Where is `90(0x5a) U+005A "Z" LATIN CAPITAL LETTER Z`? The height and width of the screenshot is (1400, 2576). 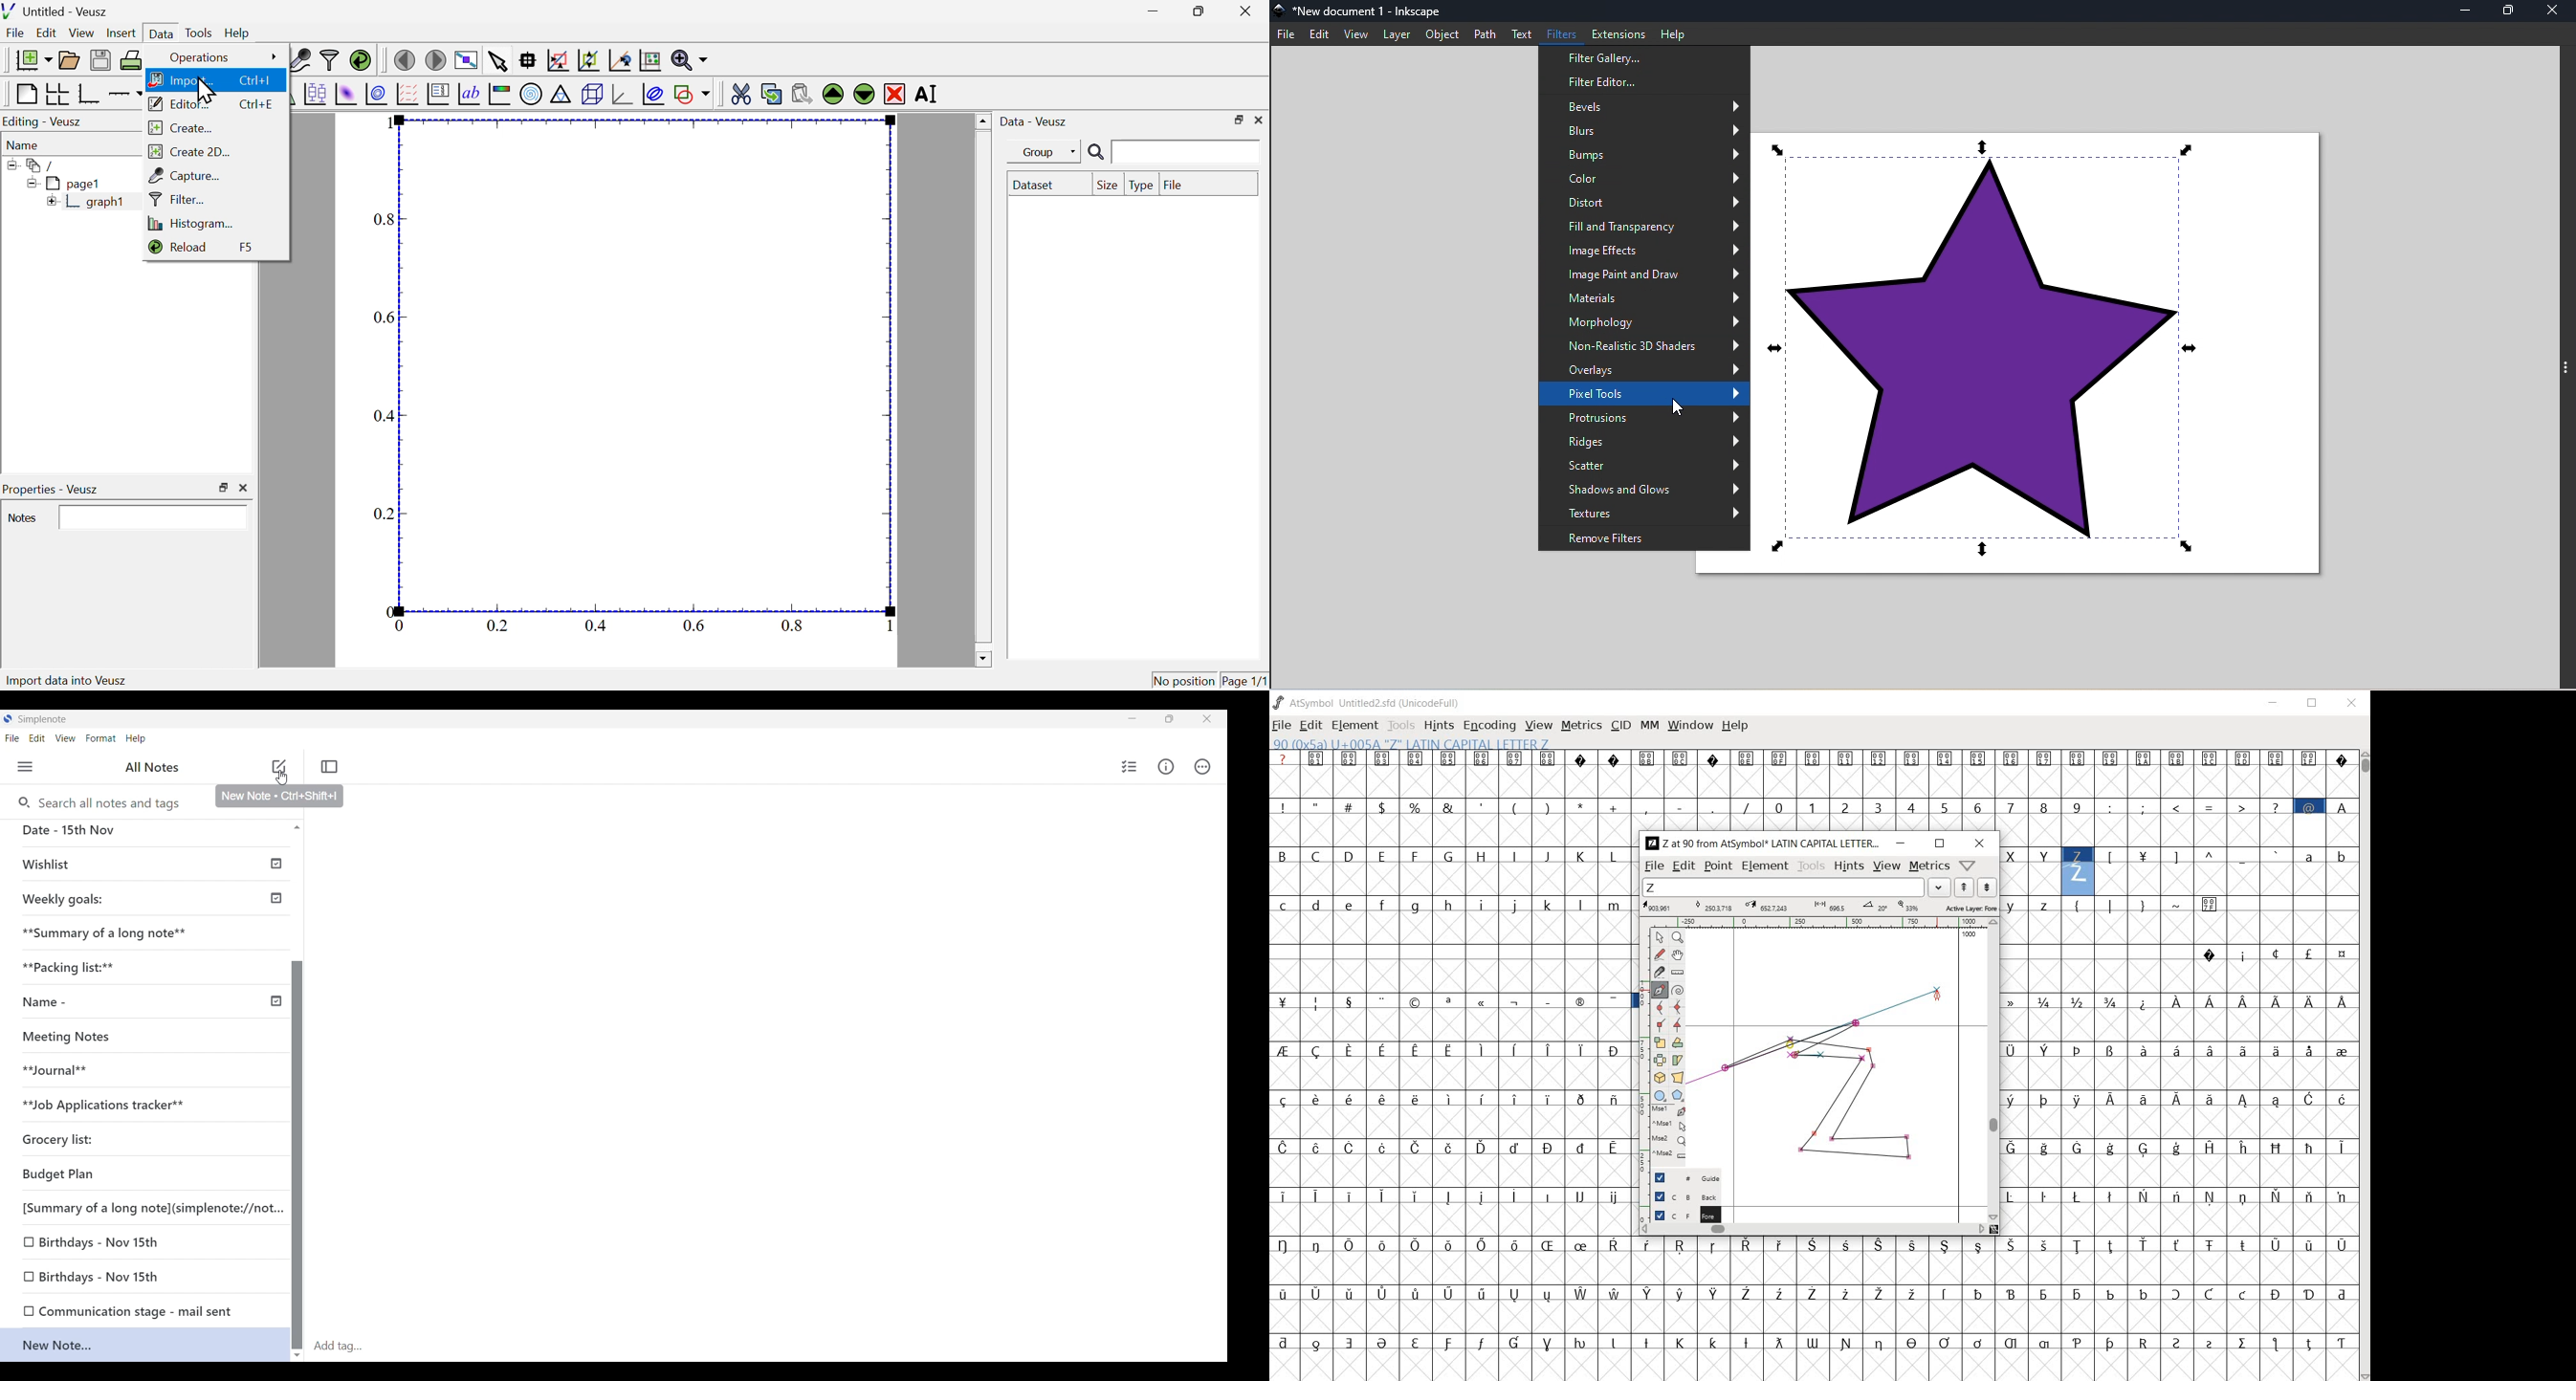
90(0x5a) U+005A "Z" LATIN CAPITAL LETTER Z is located at coordinates (1411, 745).